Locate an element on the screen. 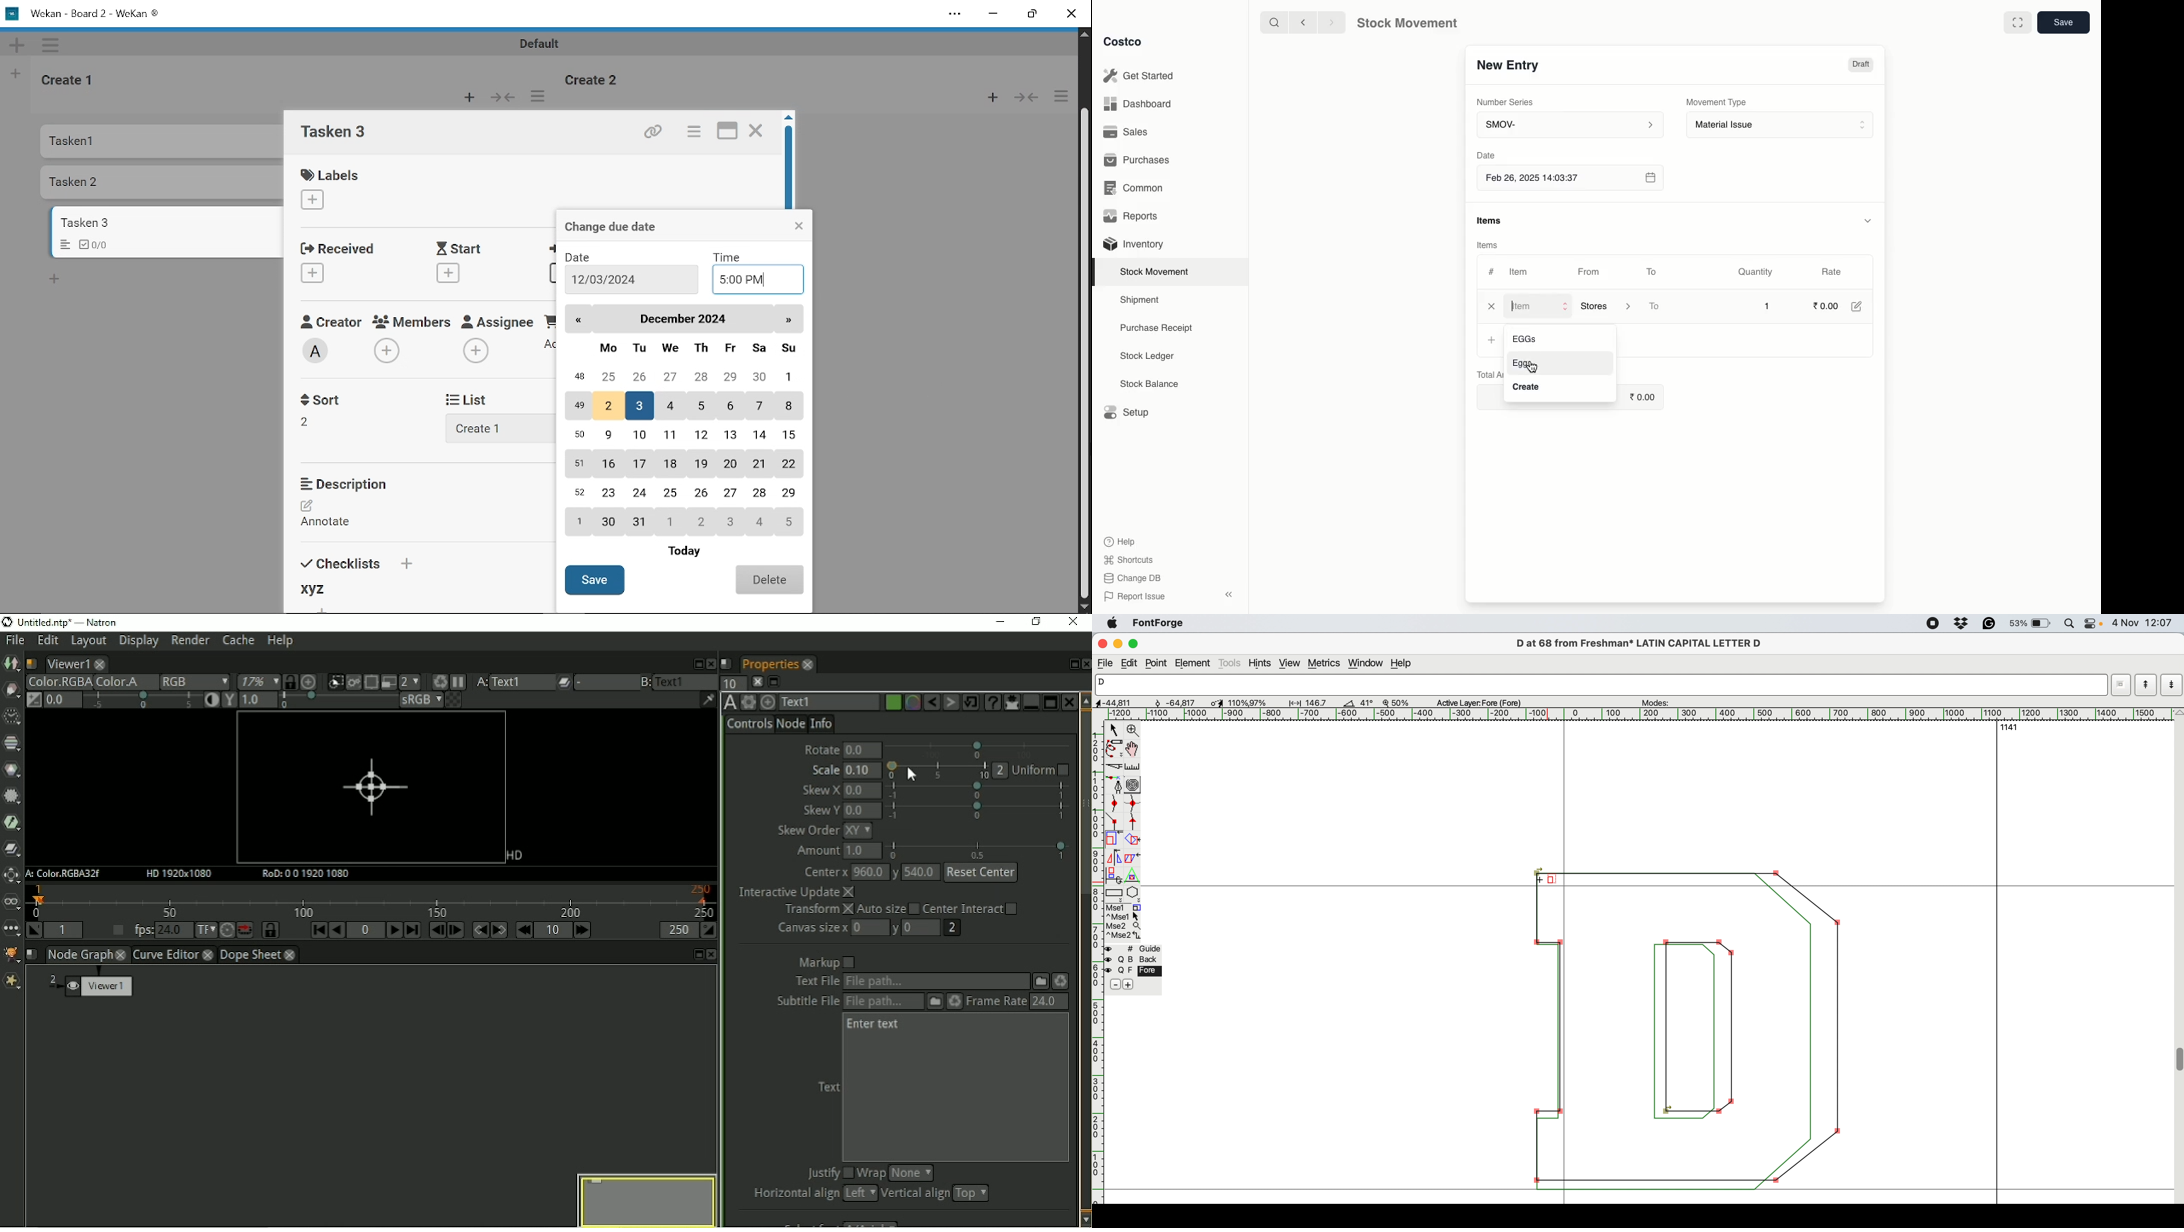 The width and height of the screenshot is (2184, 1232). forward is located at coordinates (1328, 22).